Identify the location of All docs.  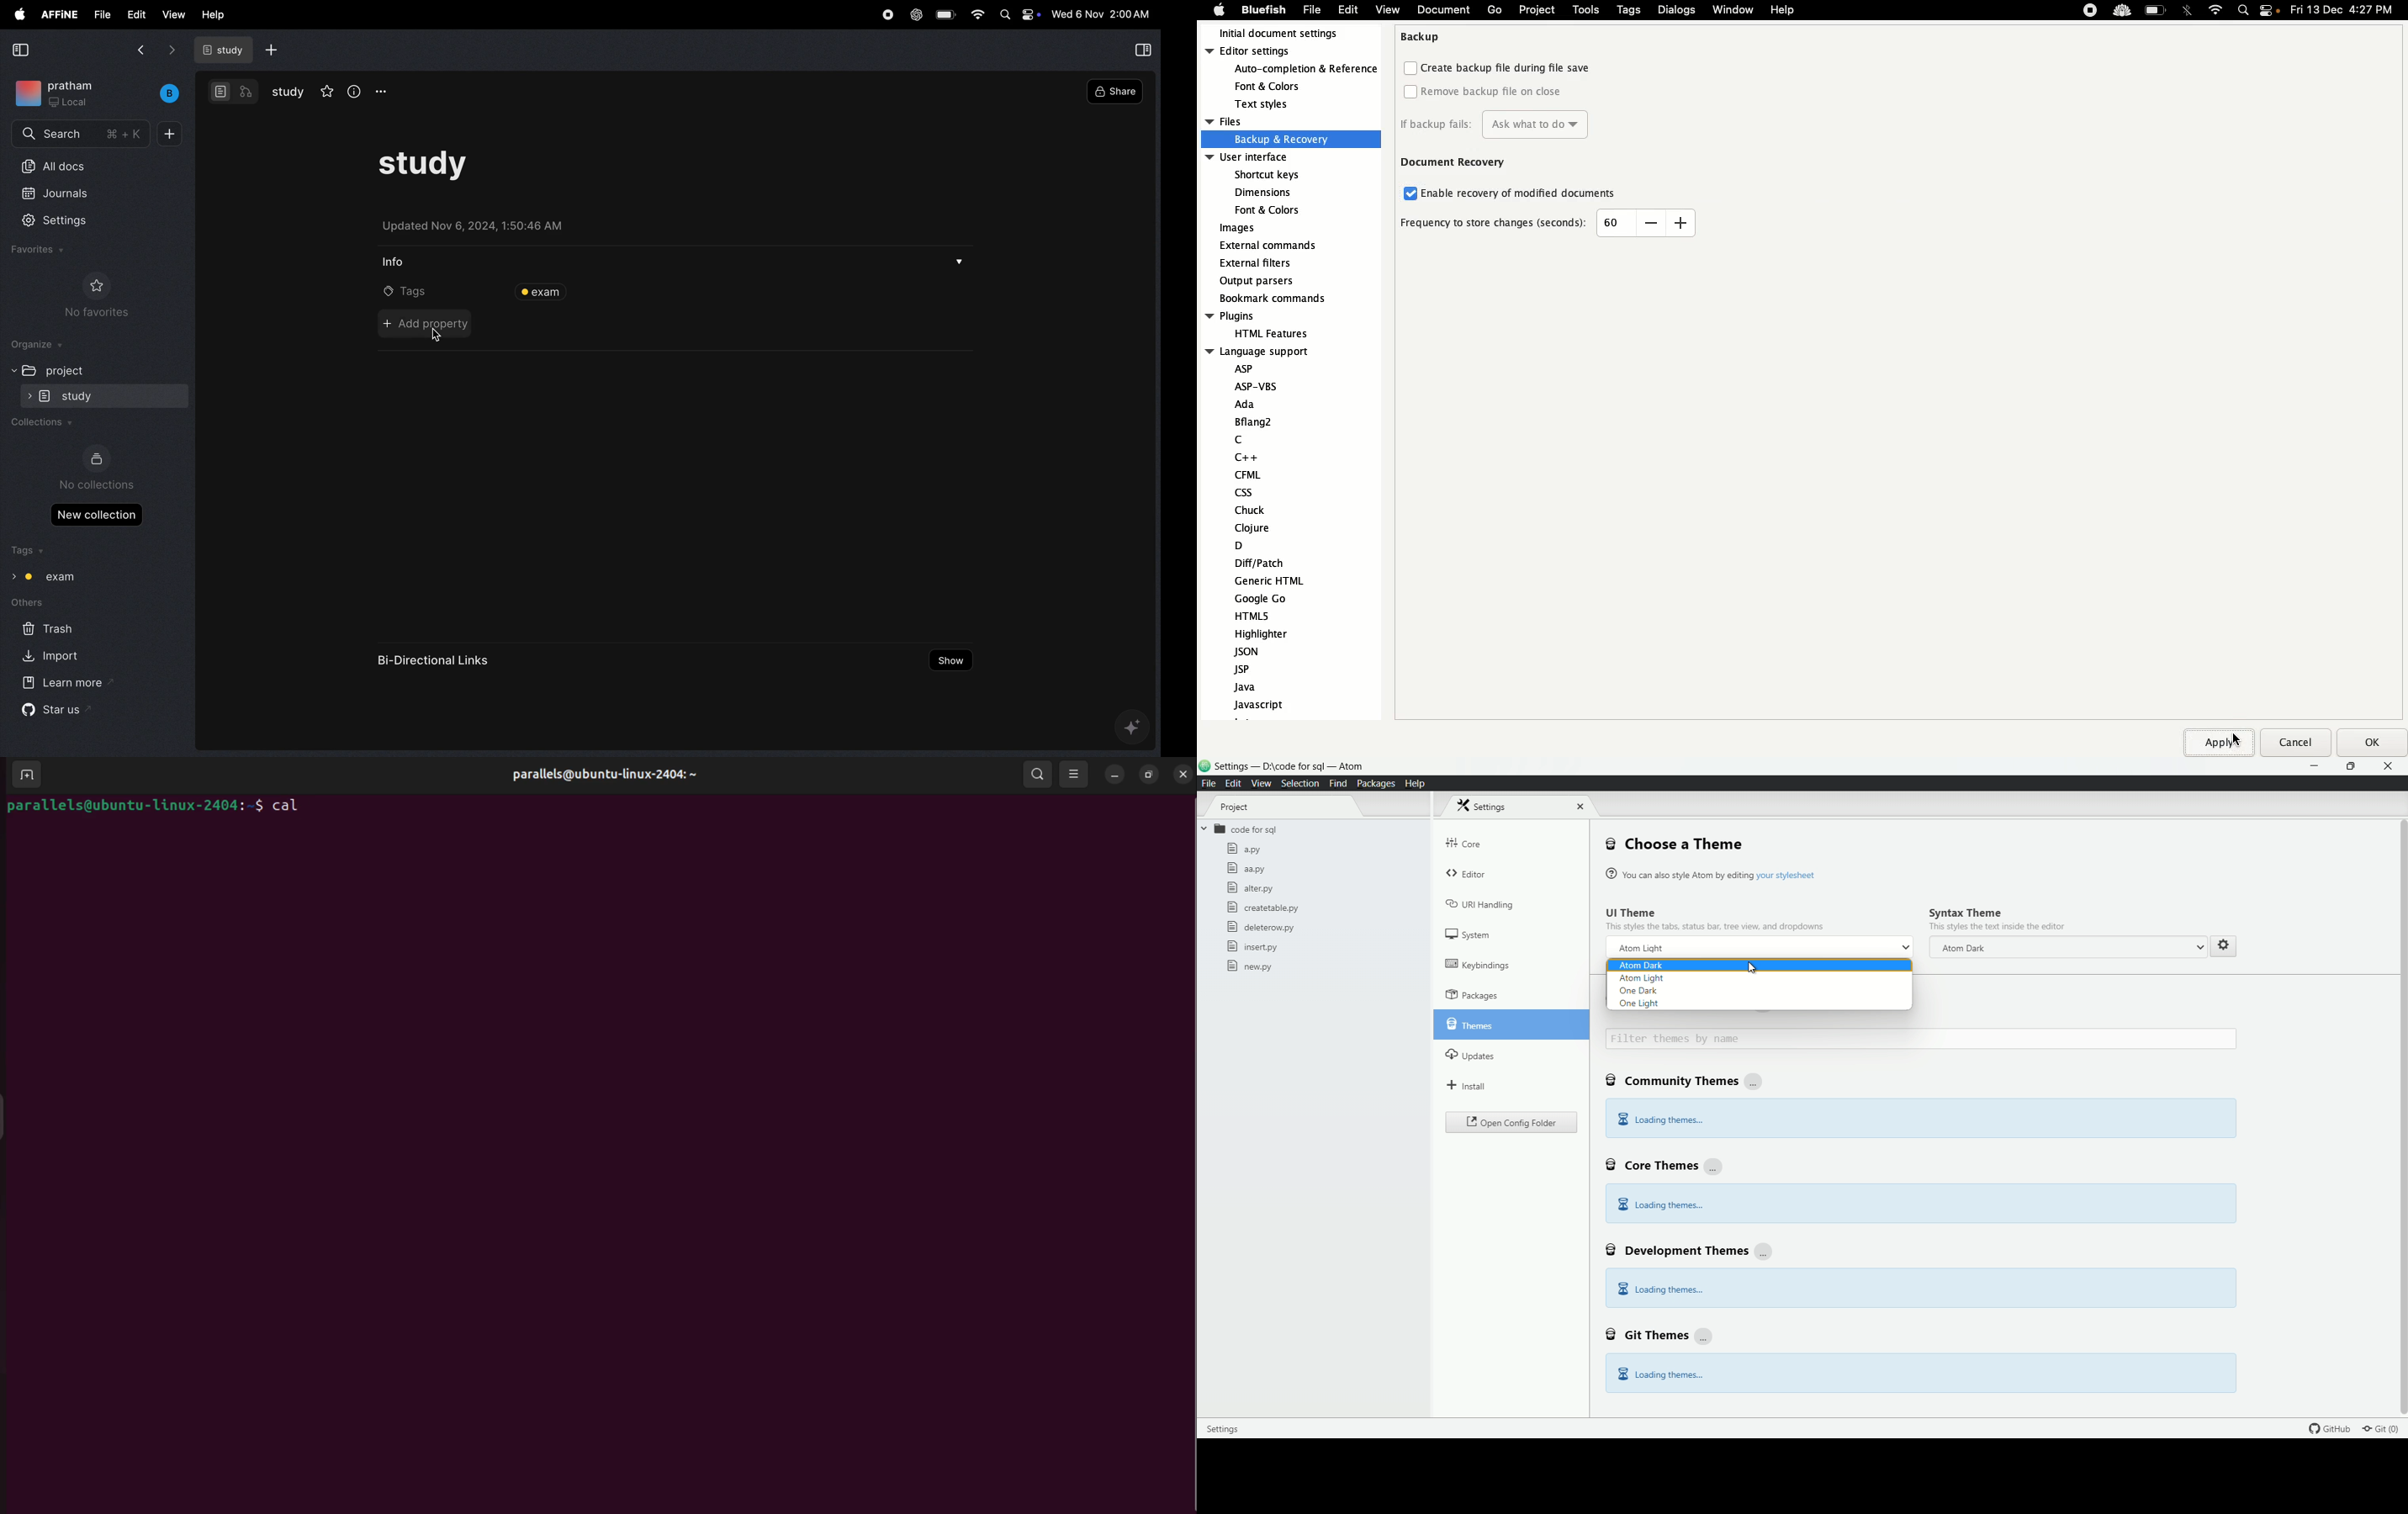
(66, 167).